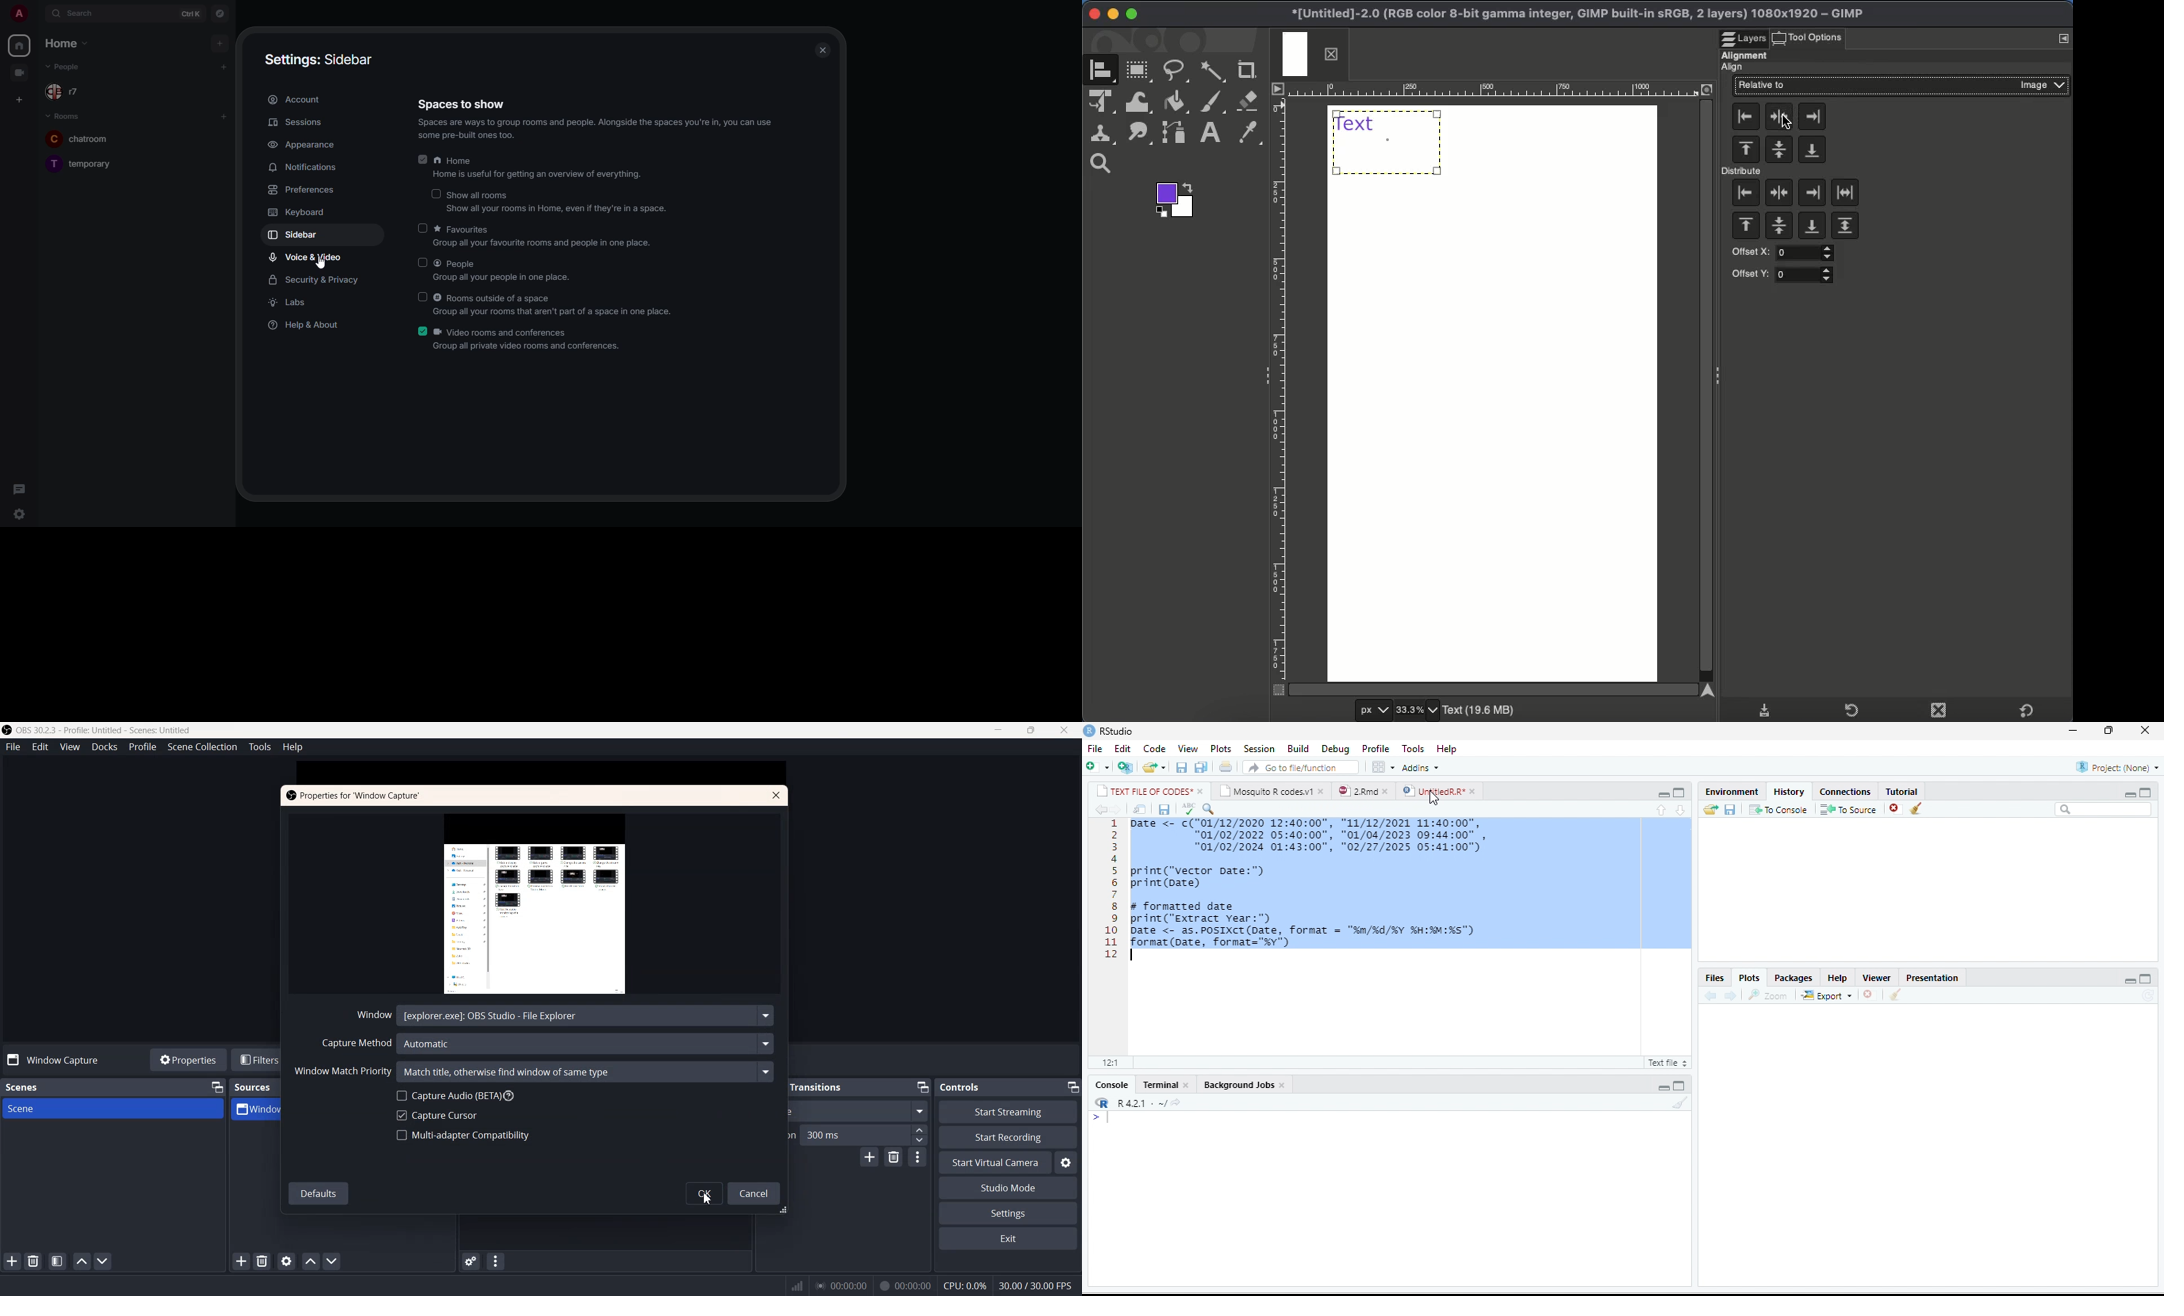  What do you see at coordinates (1663, 1088) in the screenshot?
I see `minimize` at bounding box center [1663, 1088].